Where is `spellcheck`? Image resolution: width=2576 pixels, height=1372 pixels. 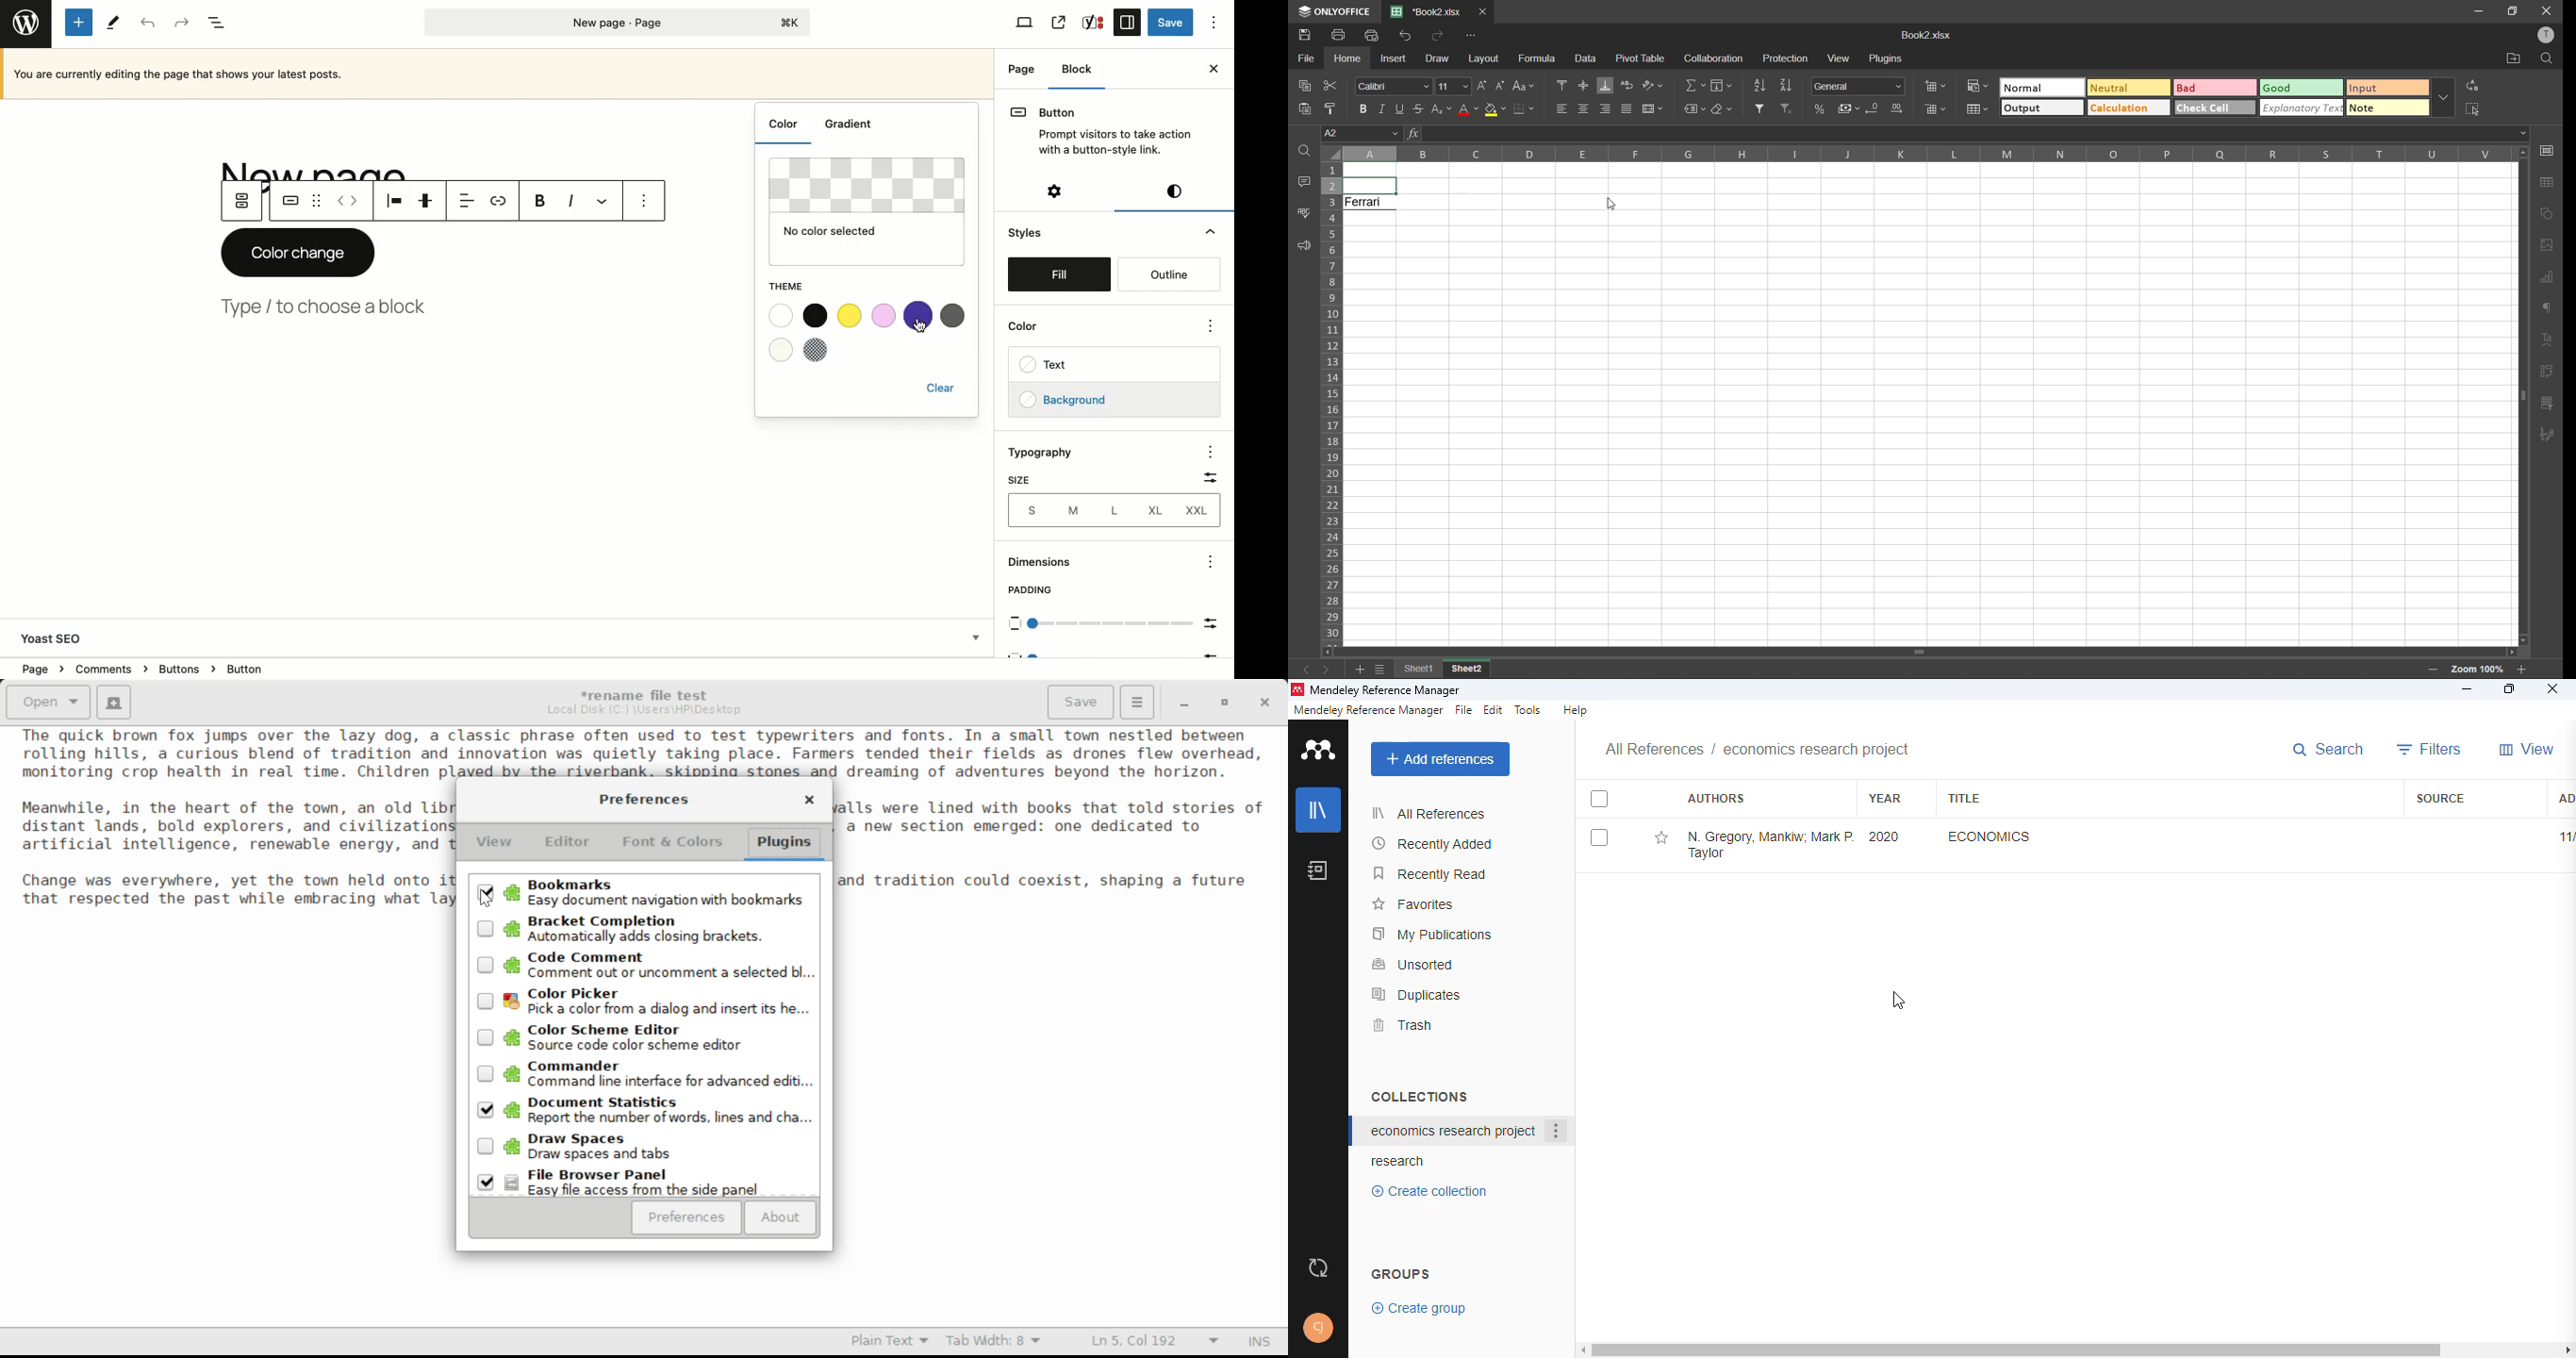
spellcheck is located at coordinates (1304, 213).